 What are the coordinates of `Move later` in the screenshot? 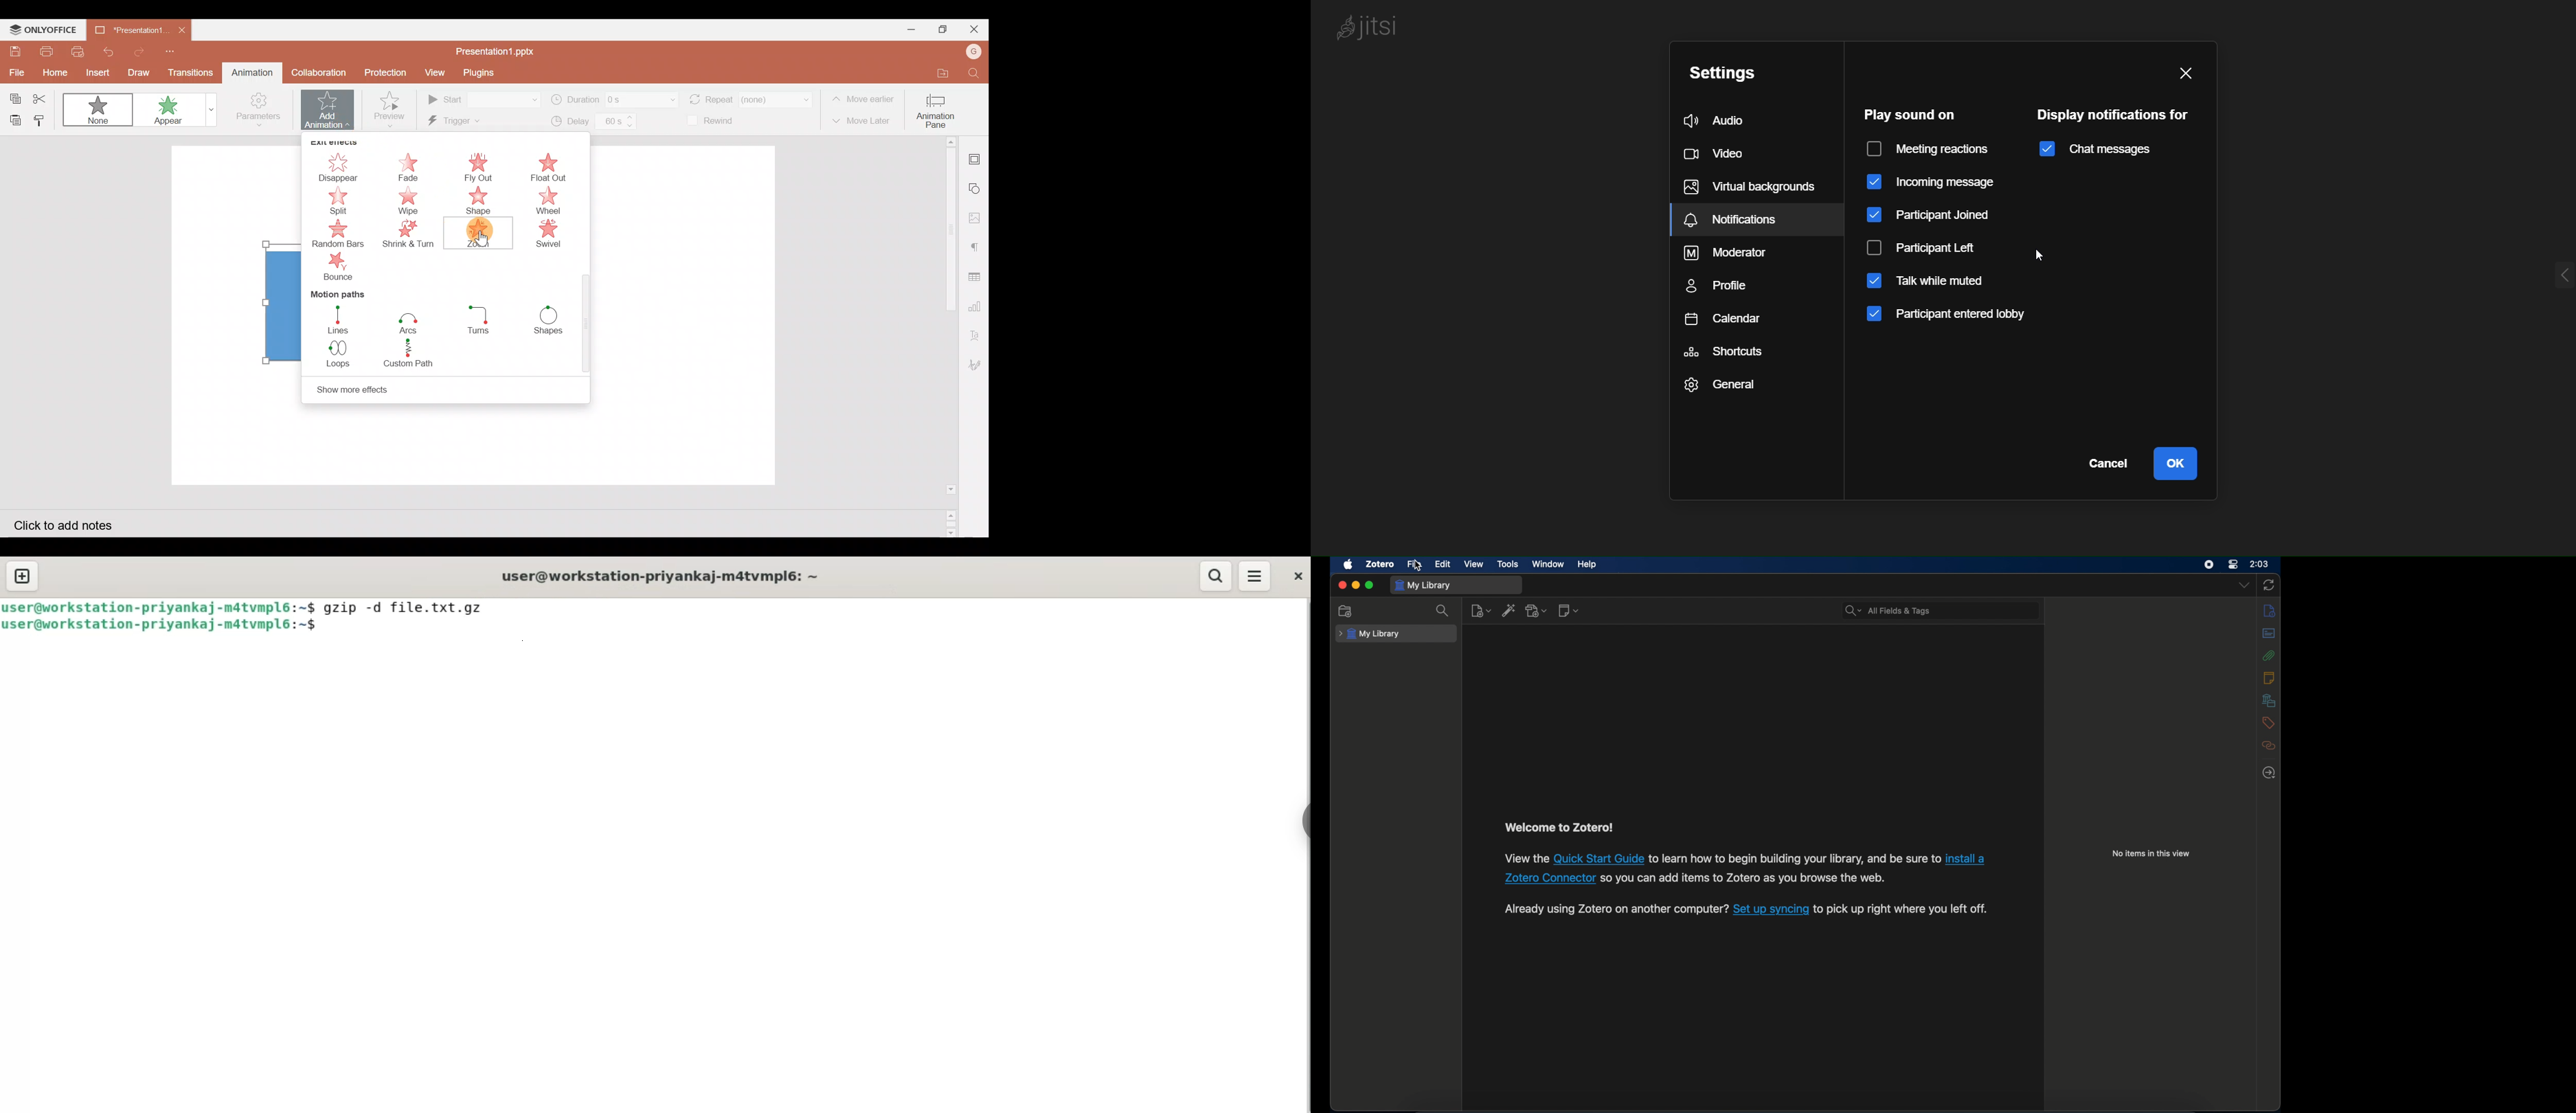 It's located at (865, 121).